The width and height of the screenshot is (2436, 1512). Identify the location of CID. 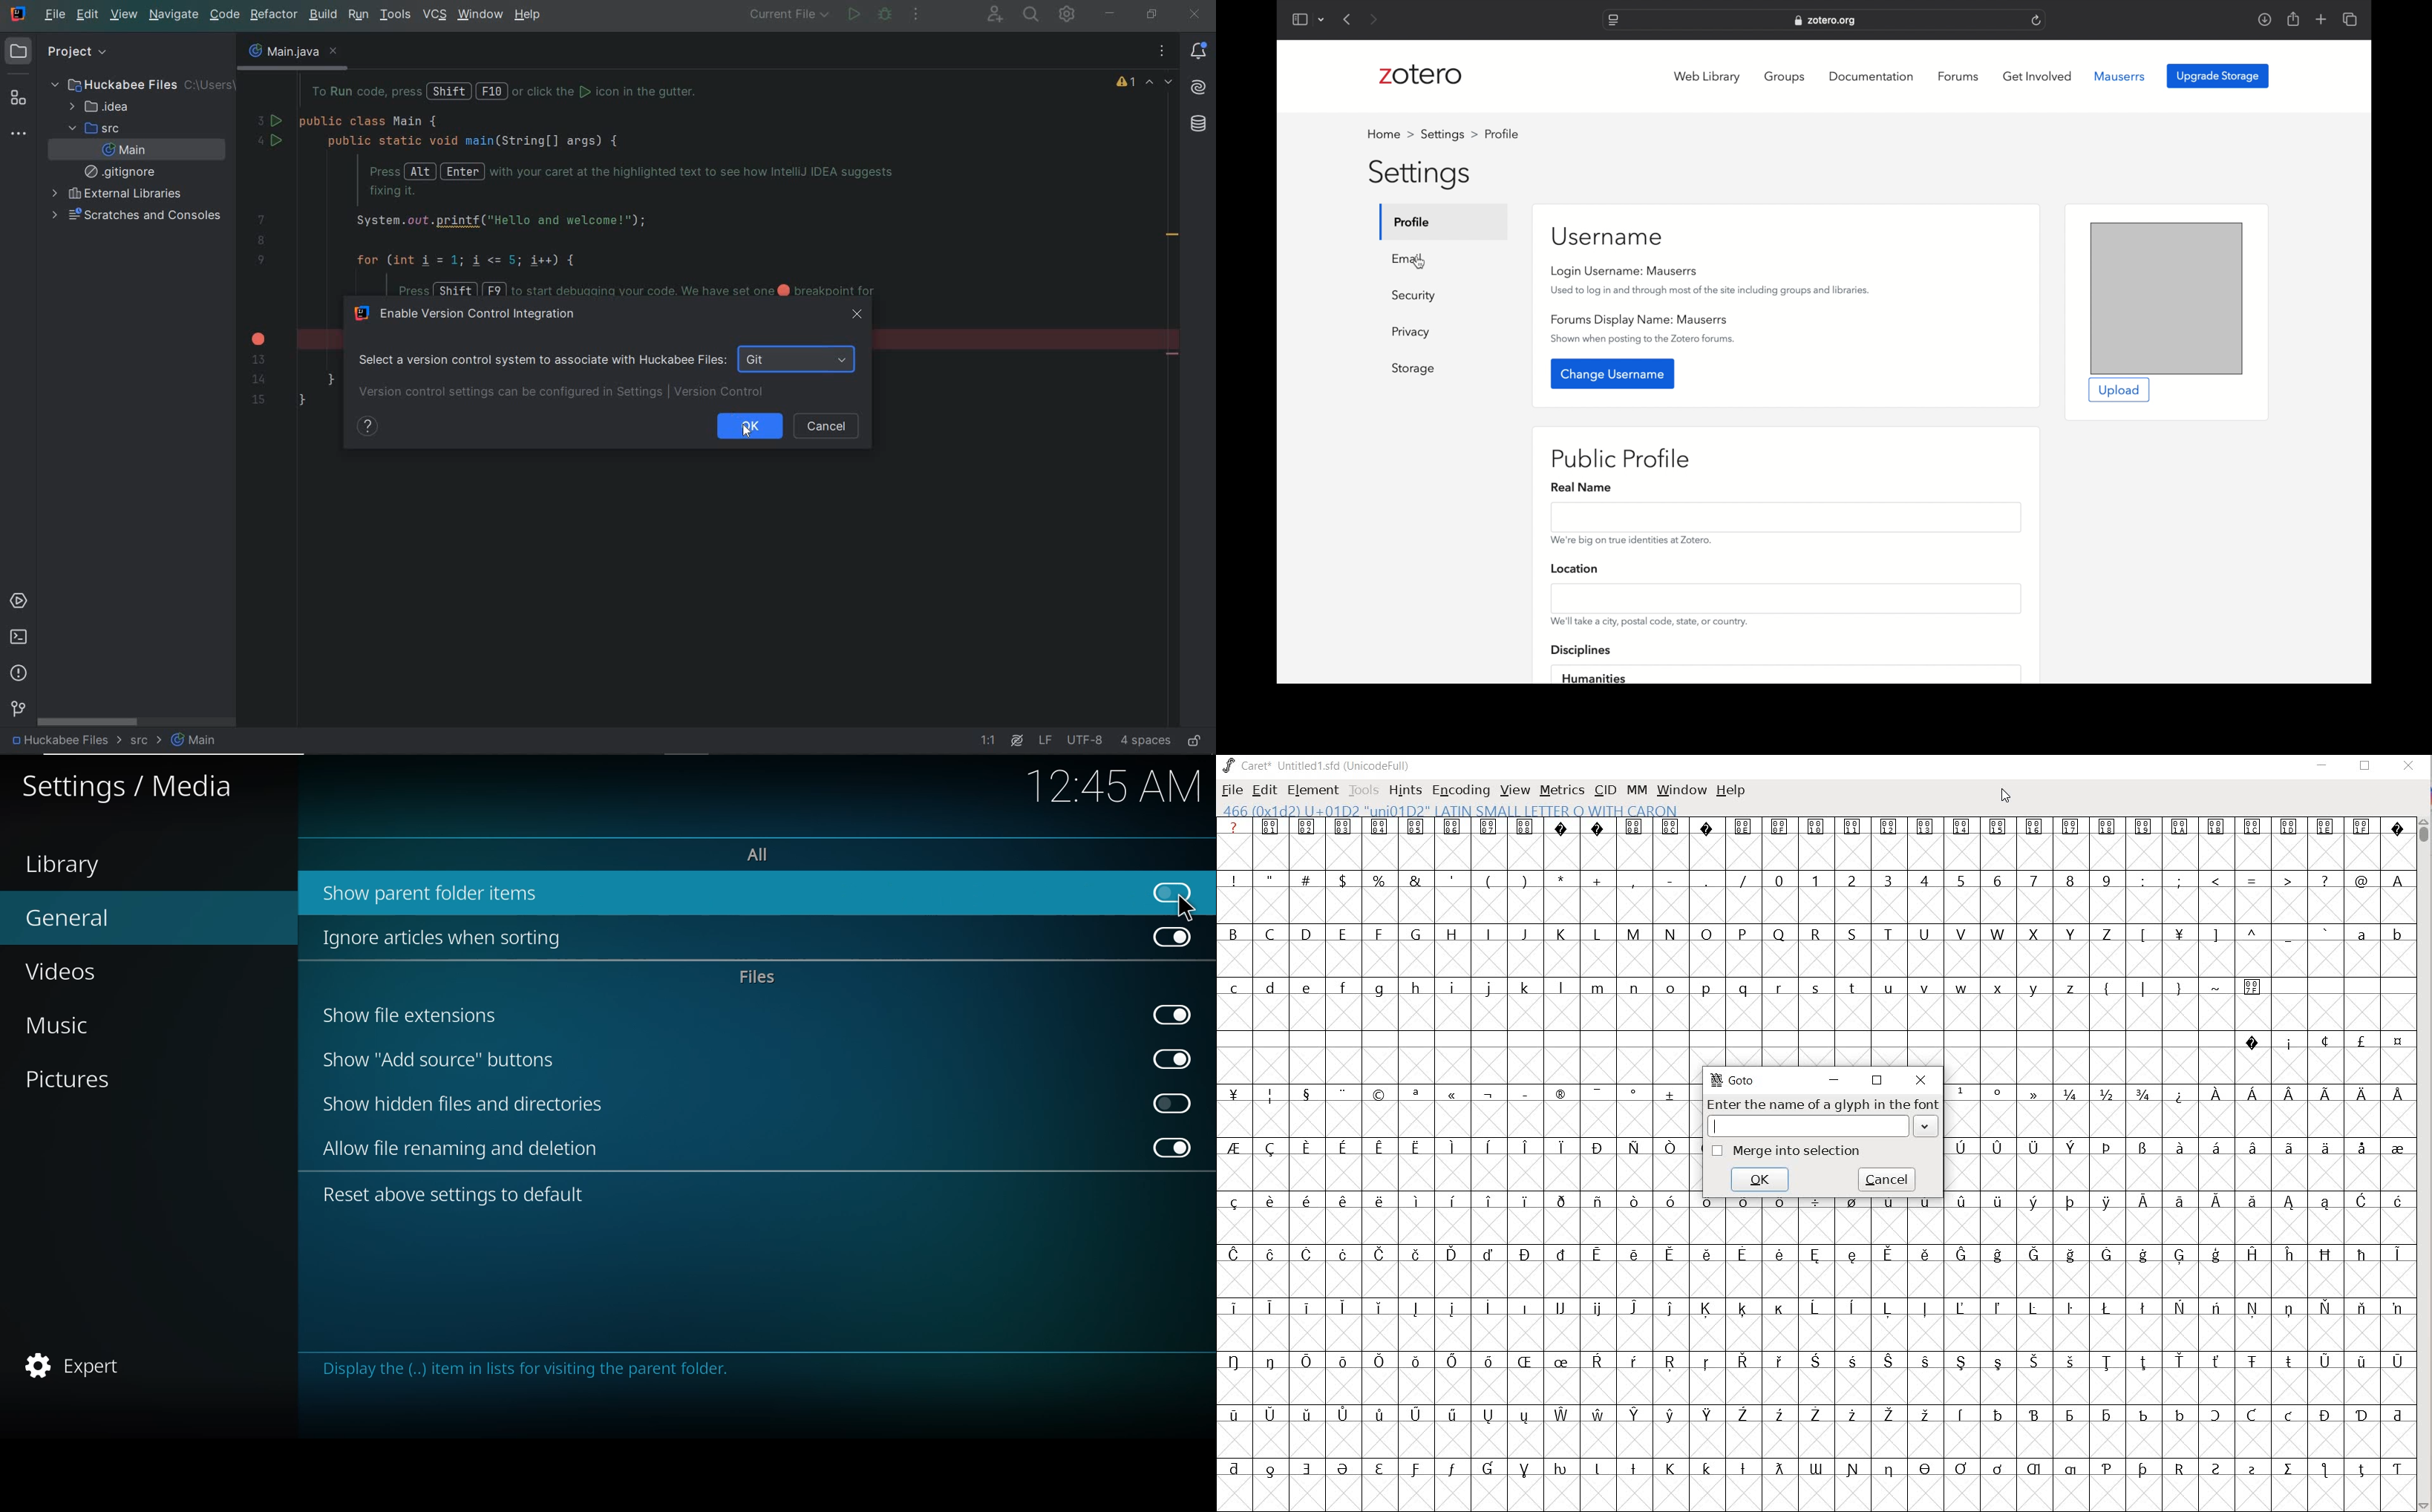
(1604, 790).